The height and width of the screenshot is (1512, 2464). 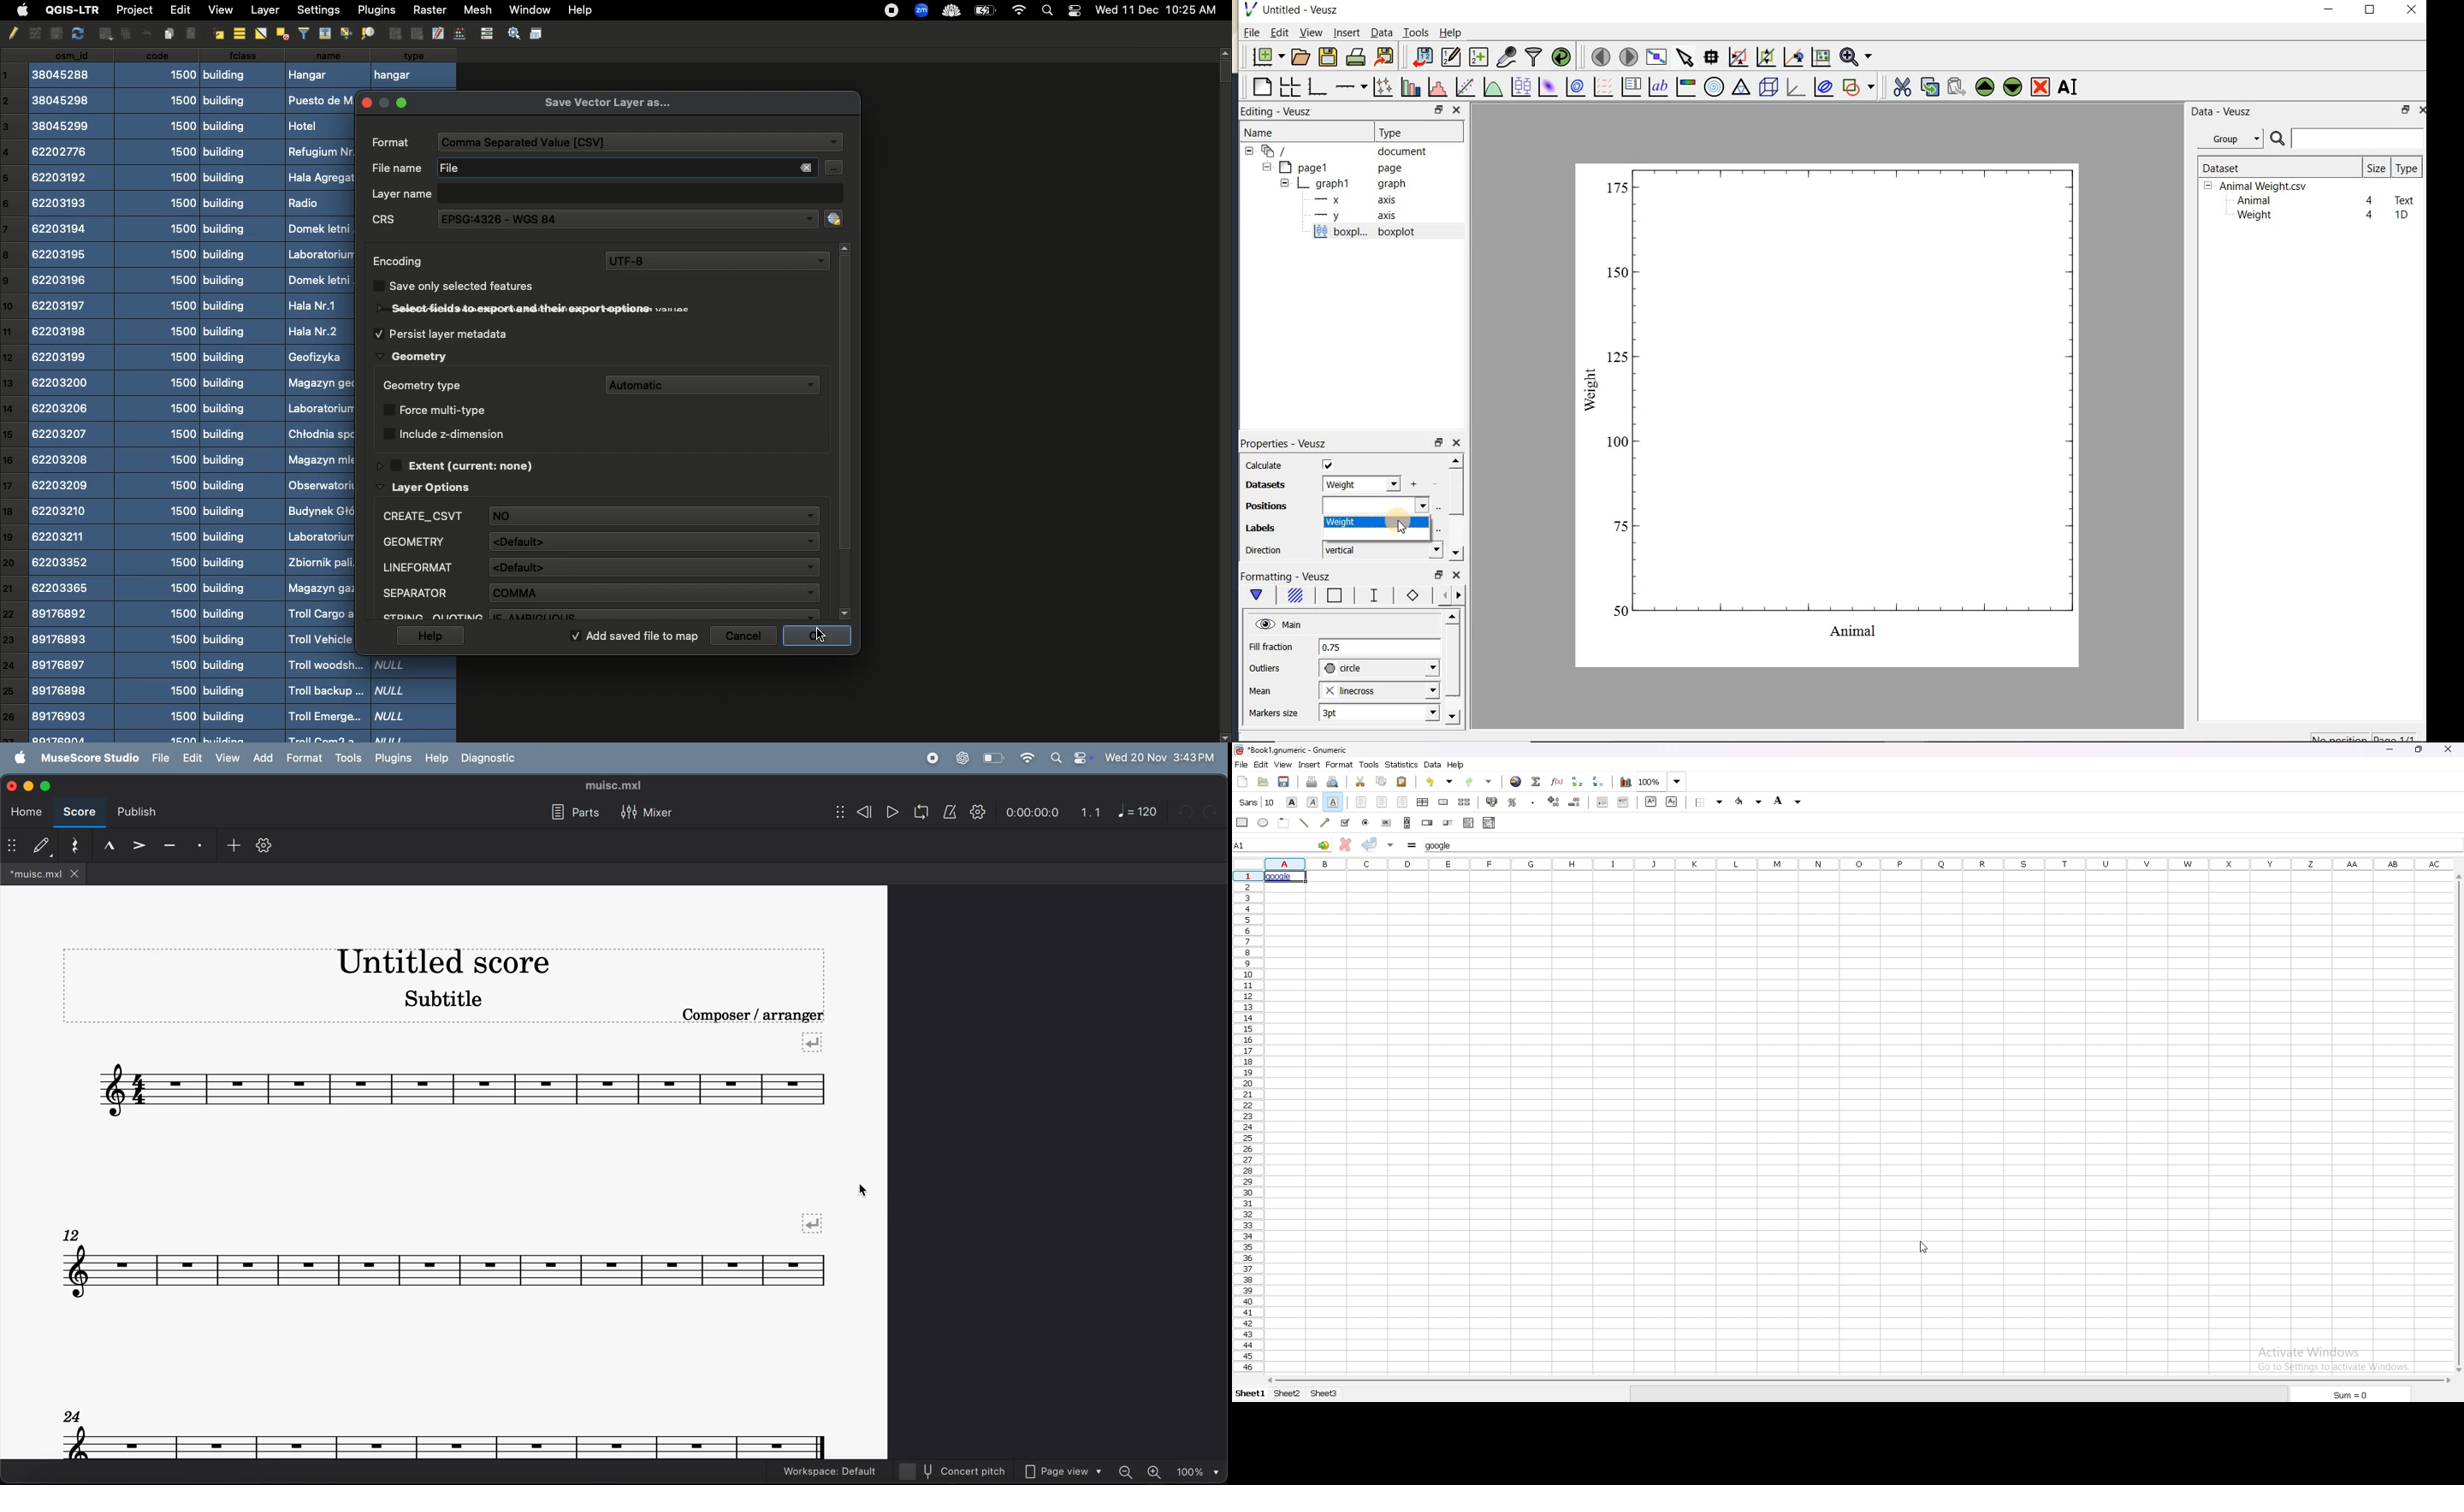 I want to click on border, so click(x=1709, y=802).